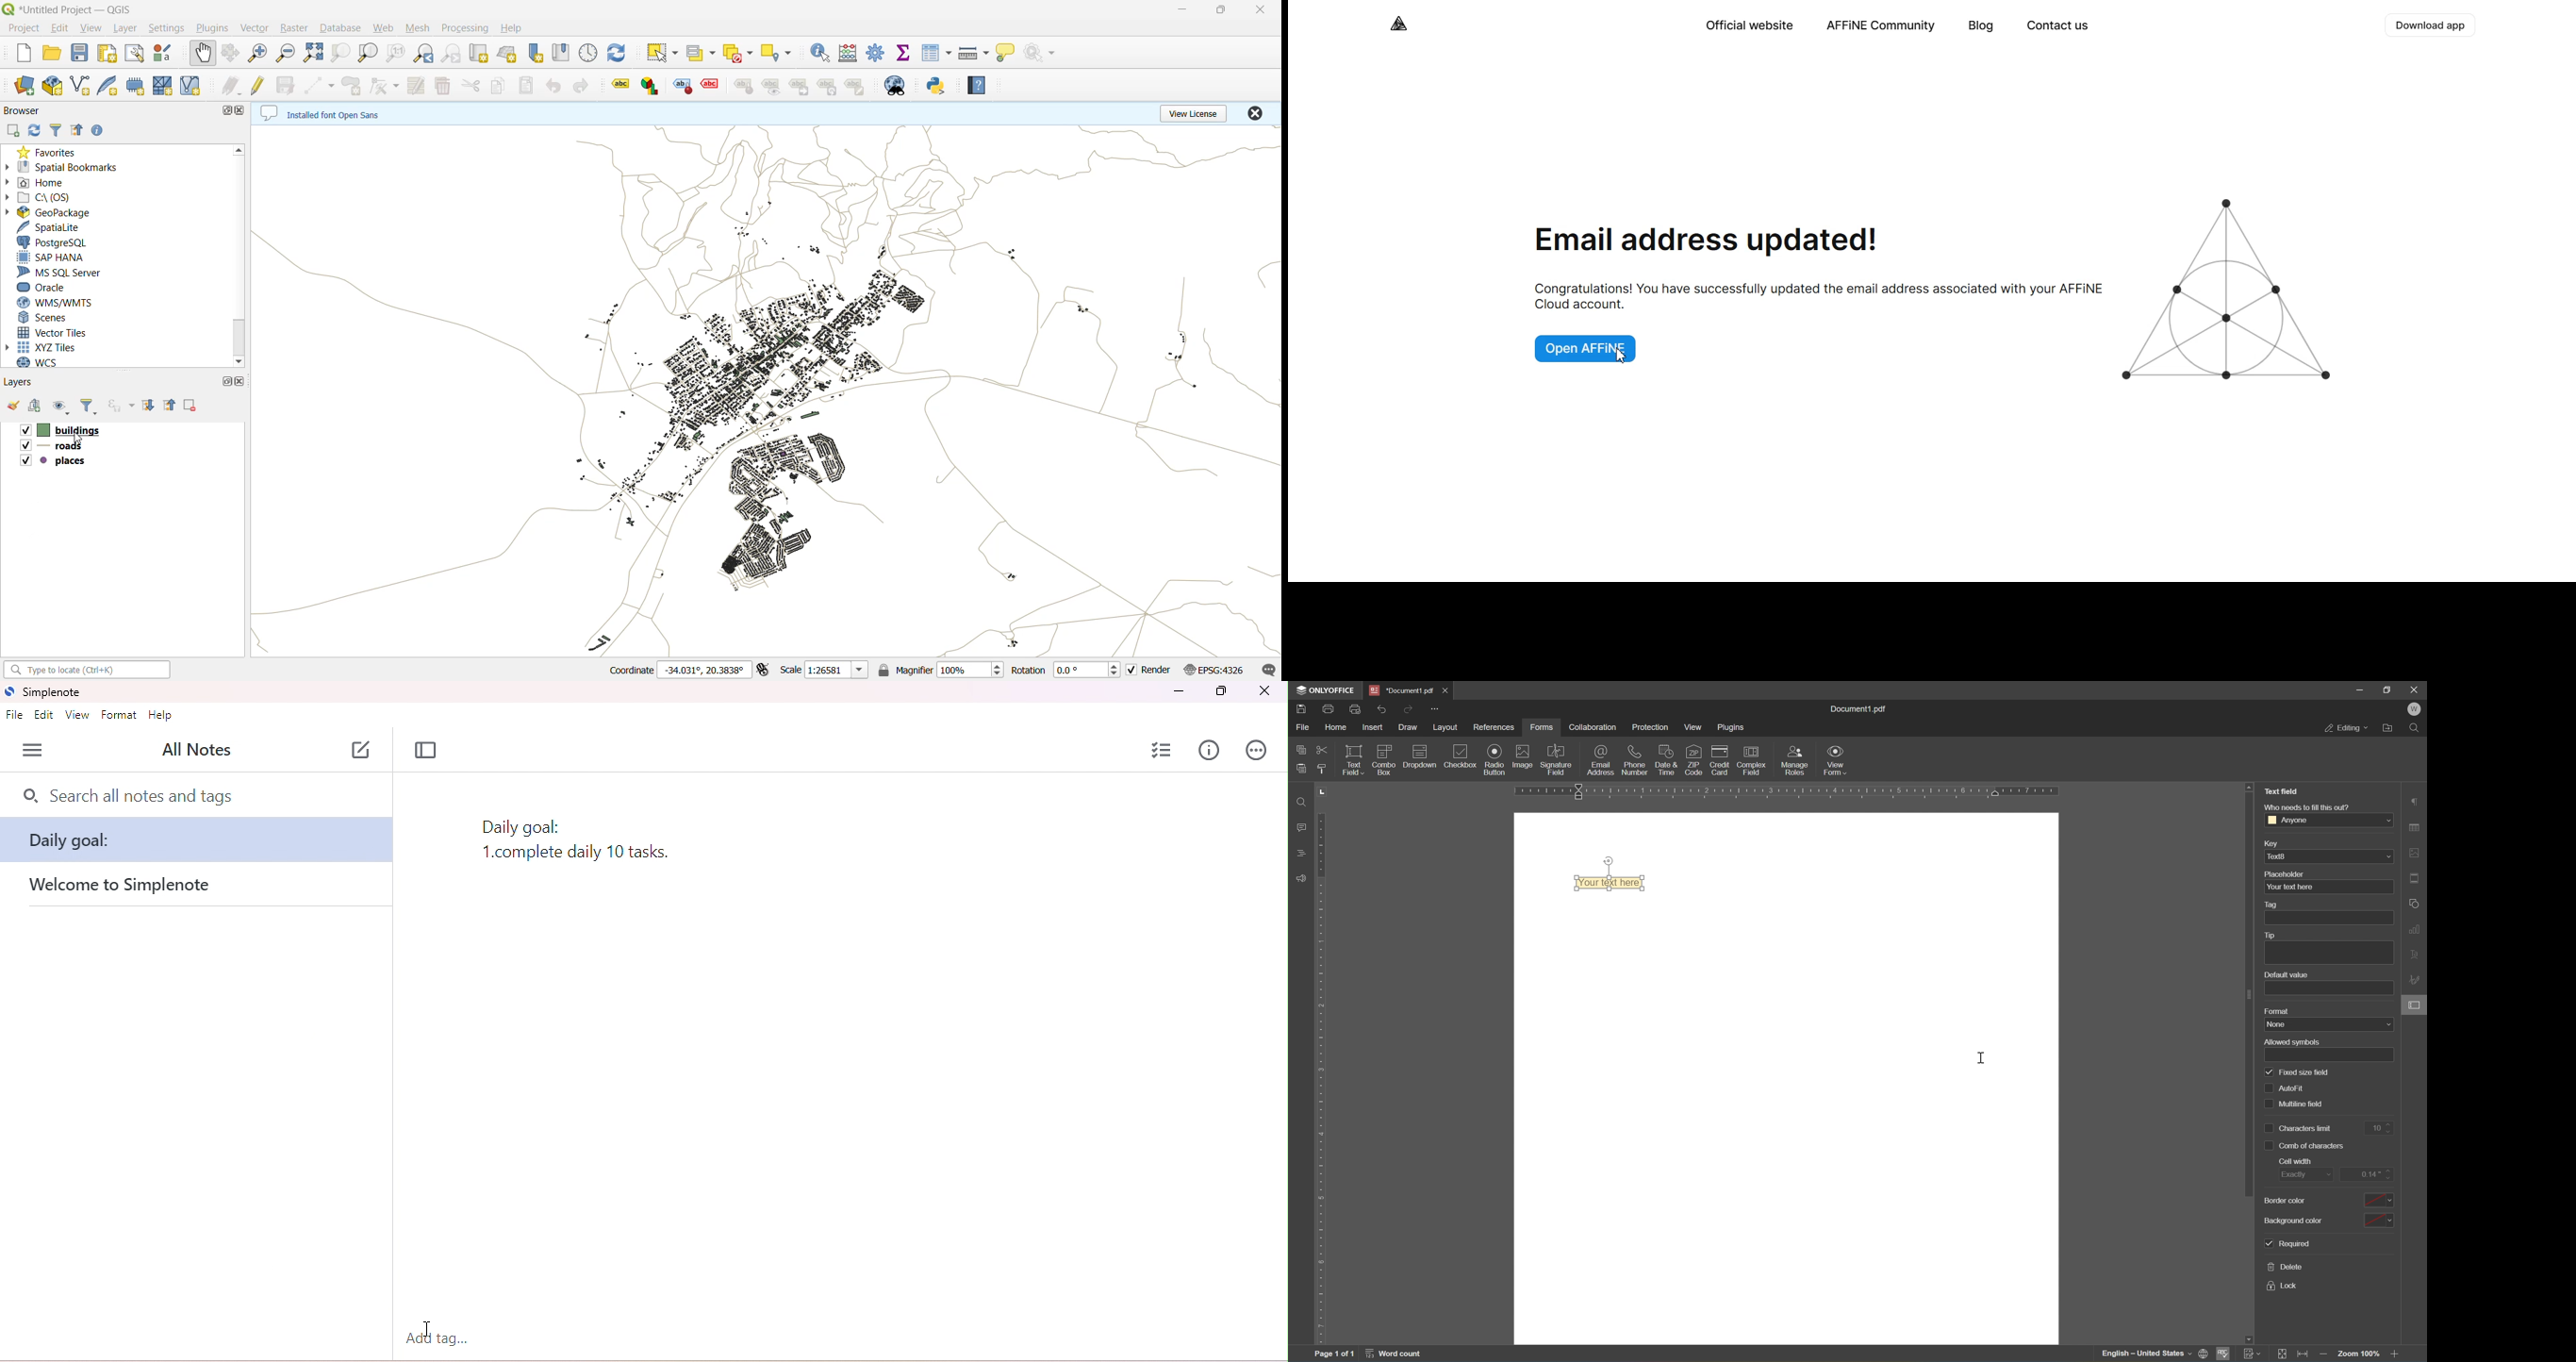 This screenshot has height=1372, width=2576. What do you see at coordinates (244, 111) in the screenshot?
I see `close` at bounding box center [244, 111].